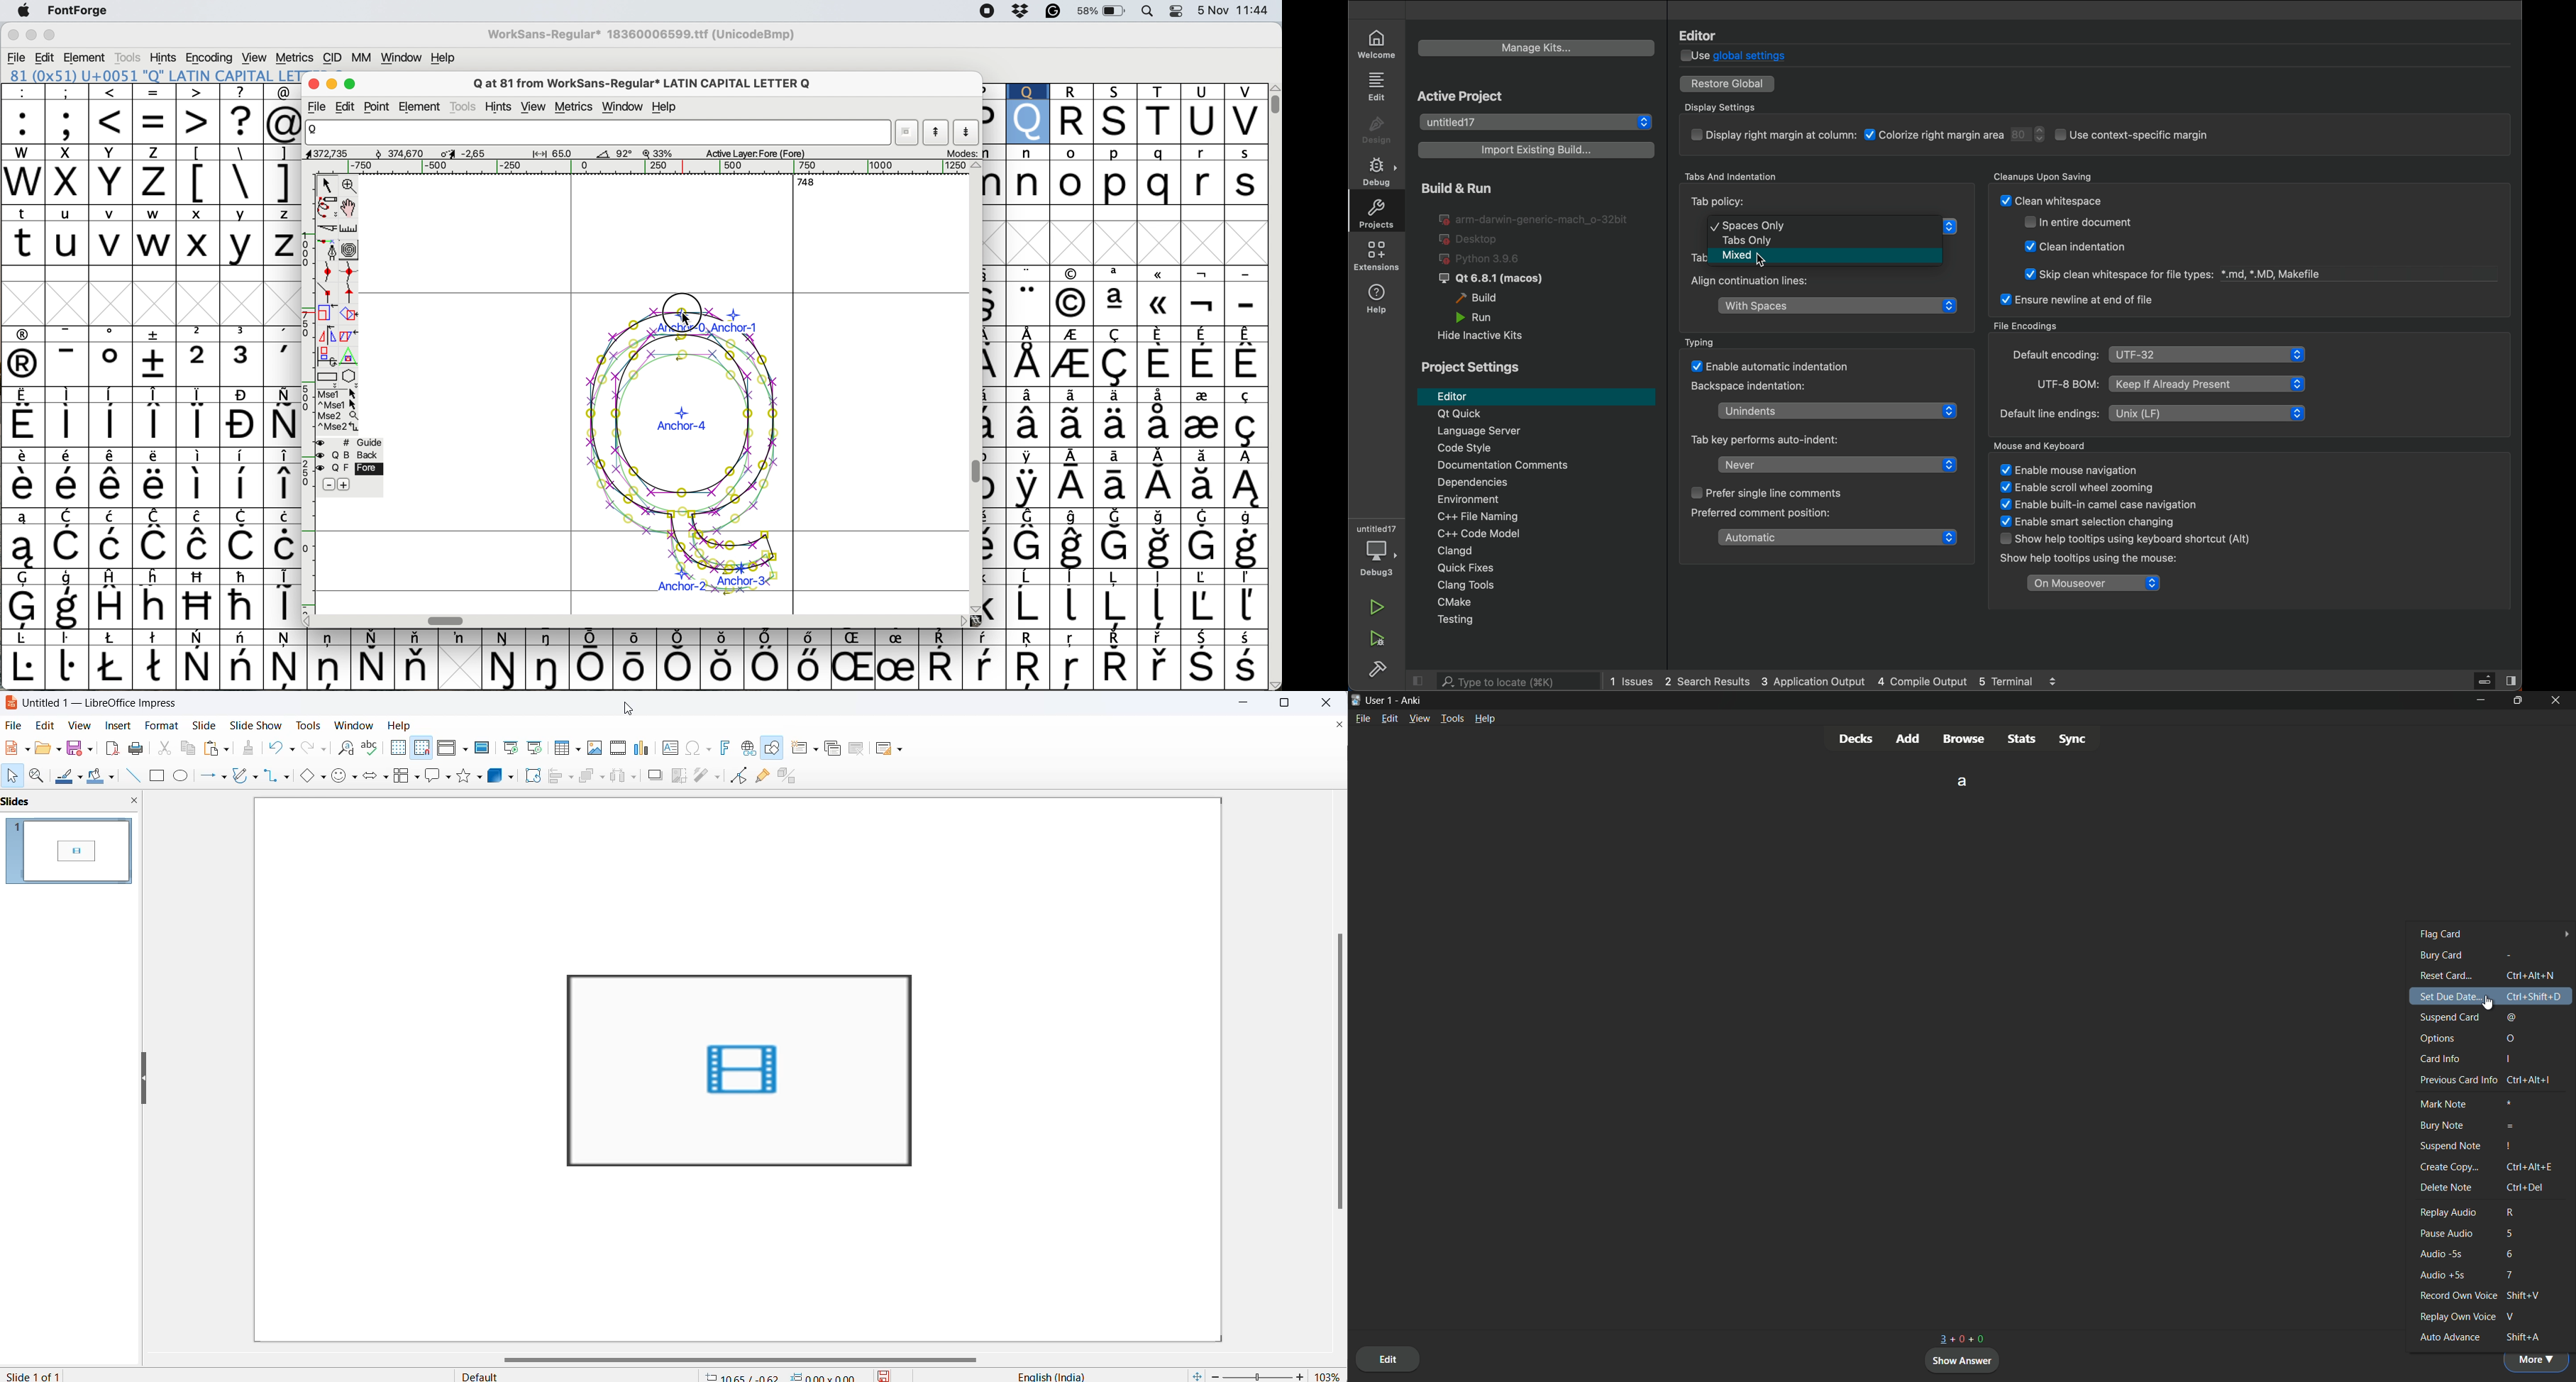  What do you see at coordinates (2530, 1168) in the screenshot?
I see `keyboard shortcut` at bounding box center [2530, 1168].